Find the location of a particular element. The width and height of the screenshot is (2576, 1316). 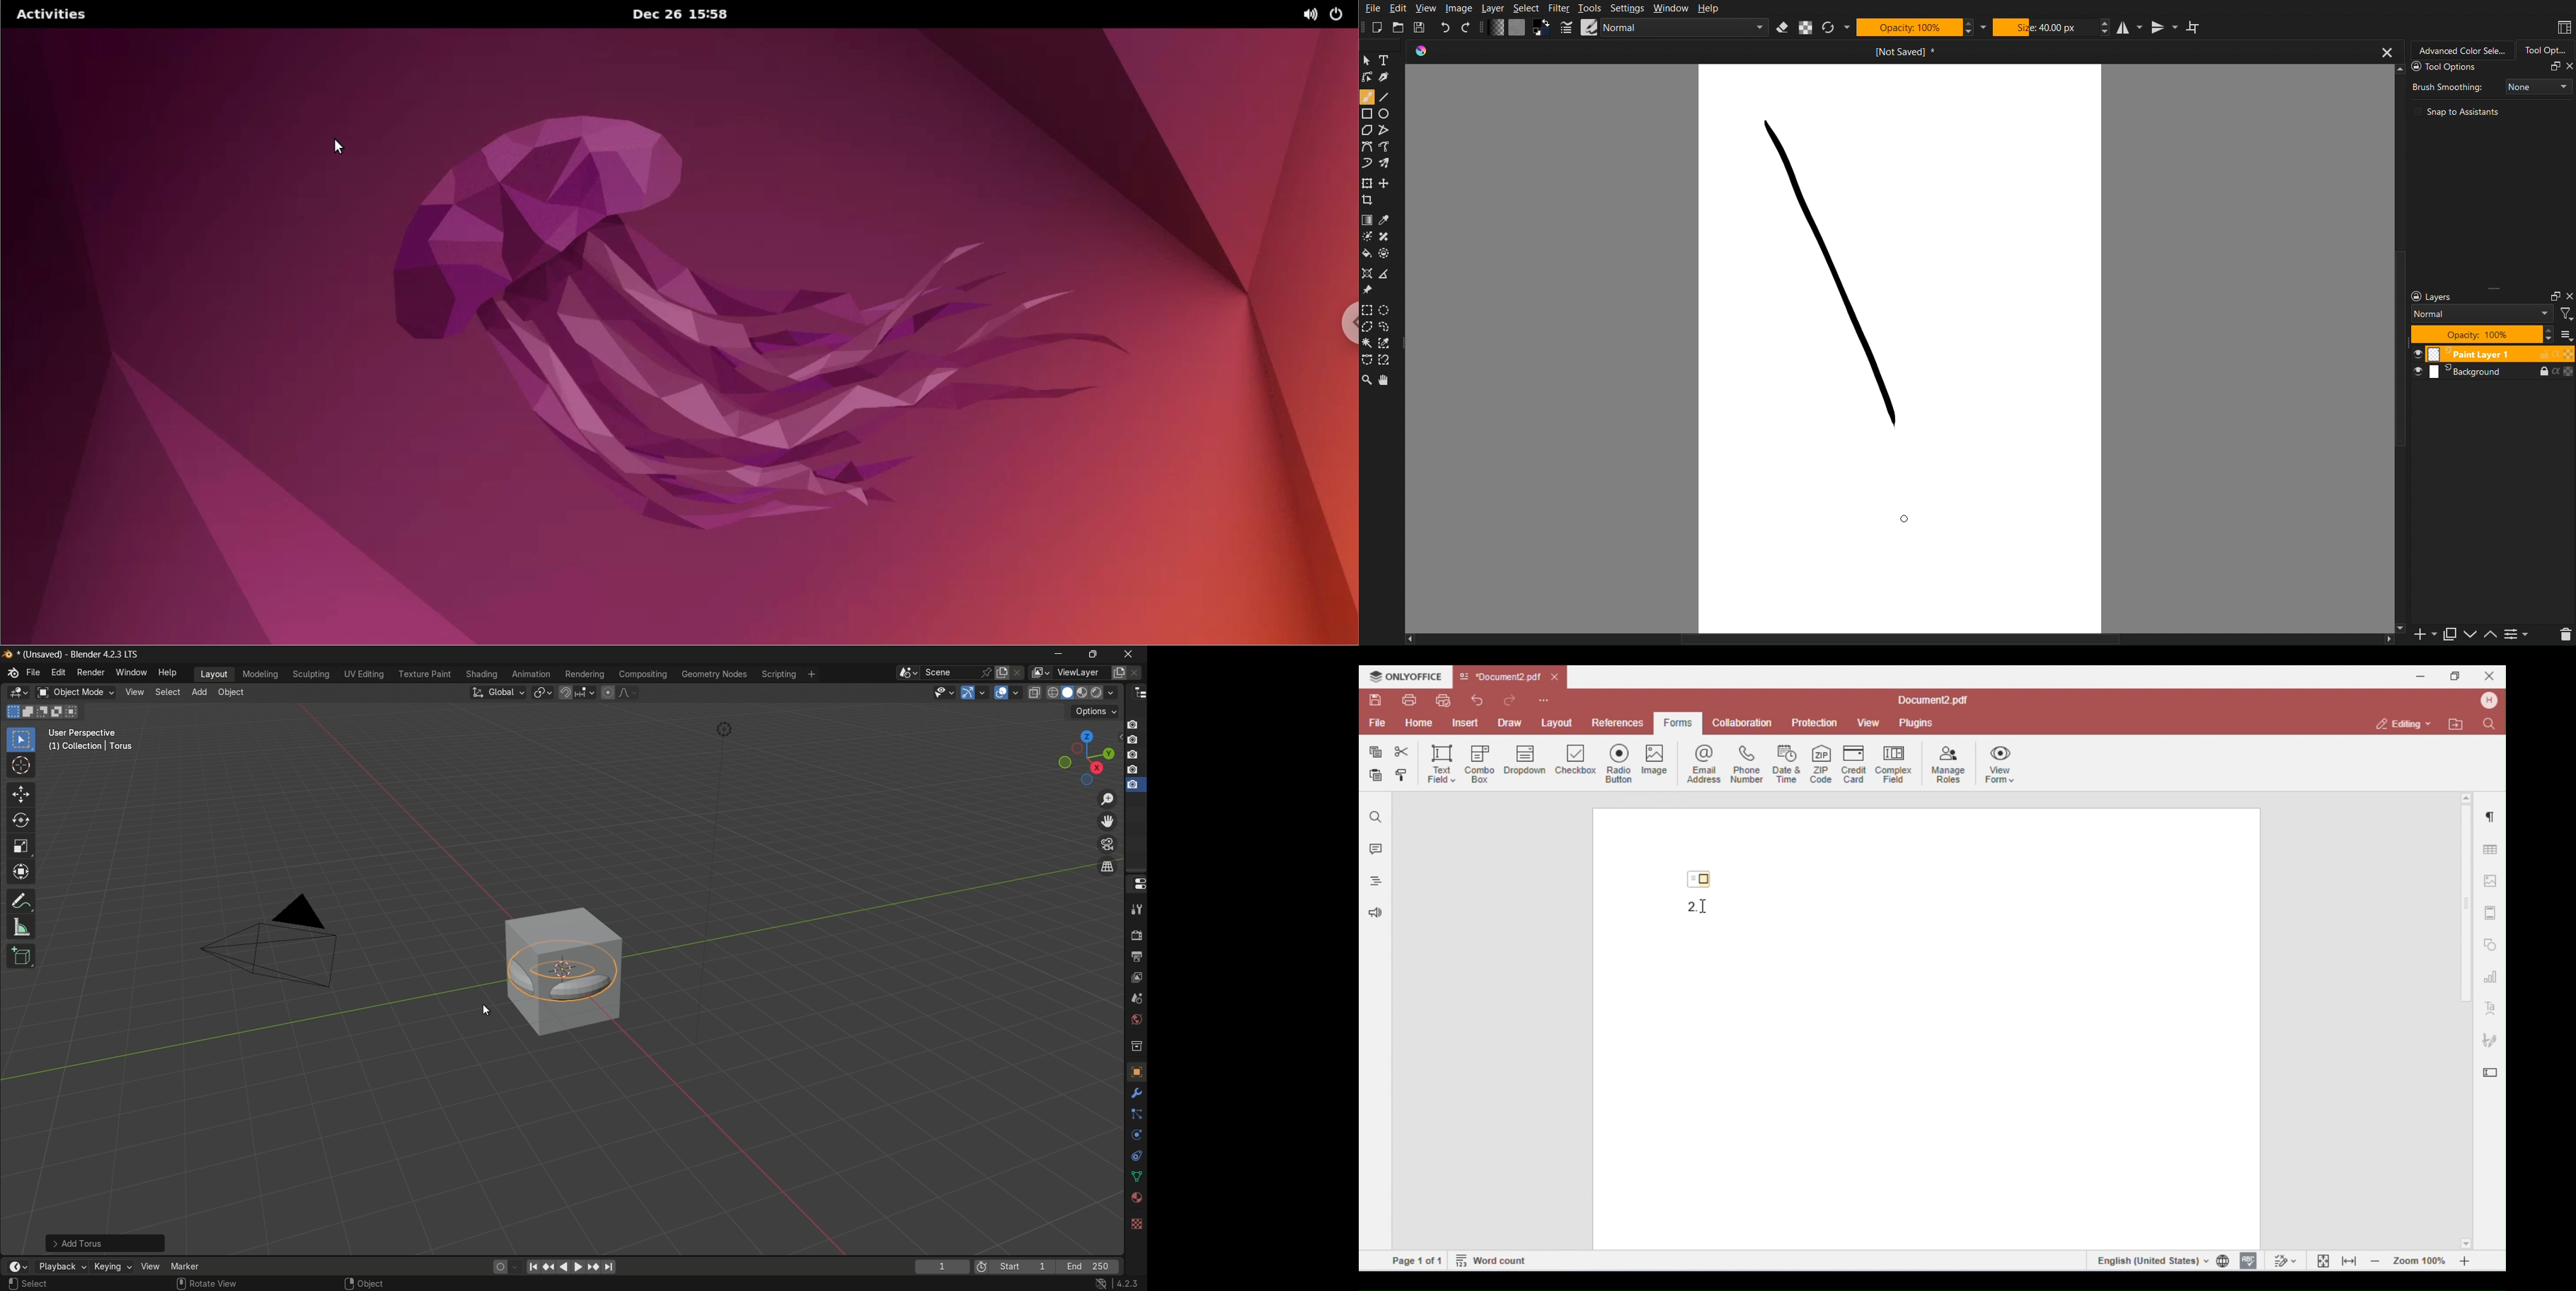

1 is located at coordinates (942, 1268).